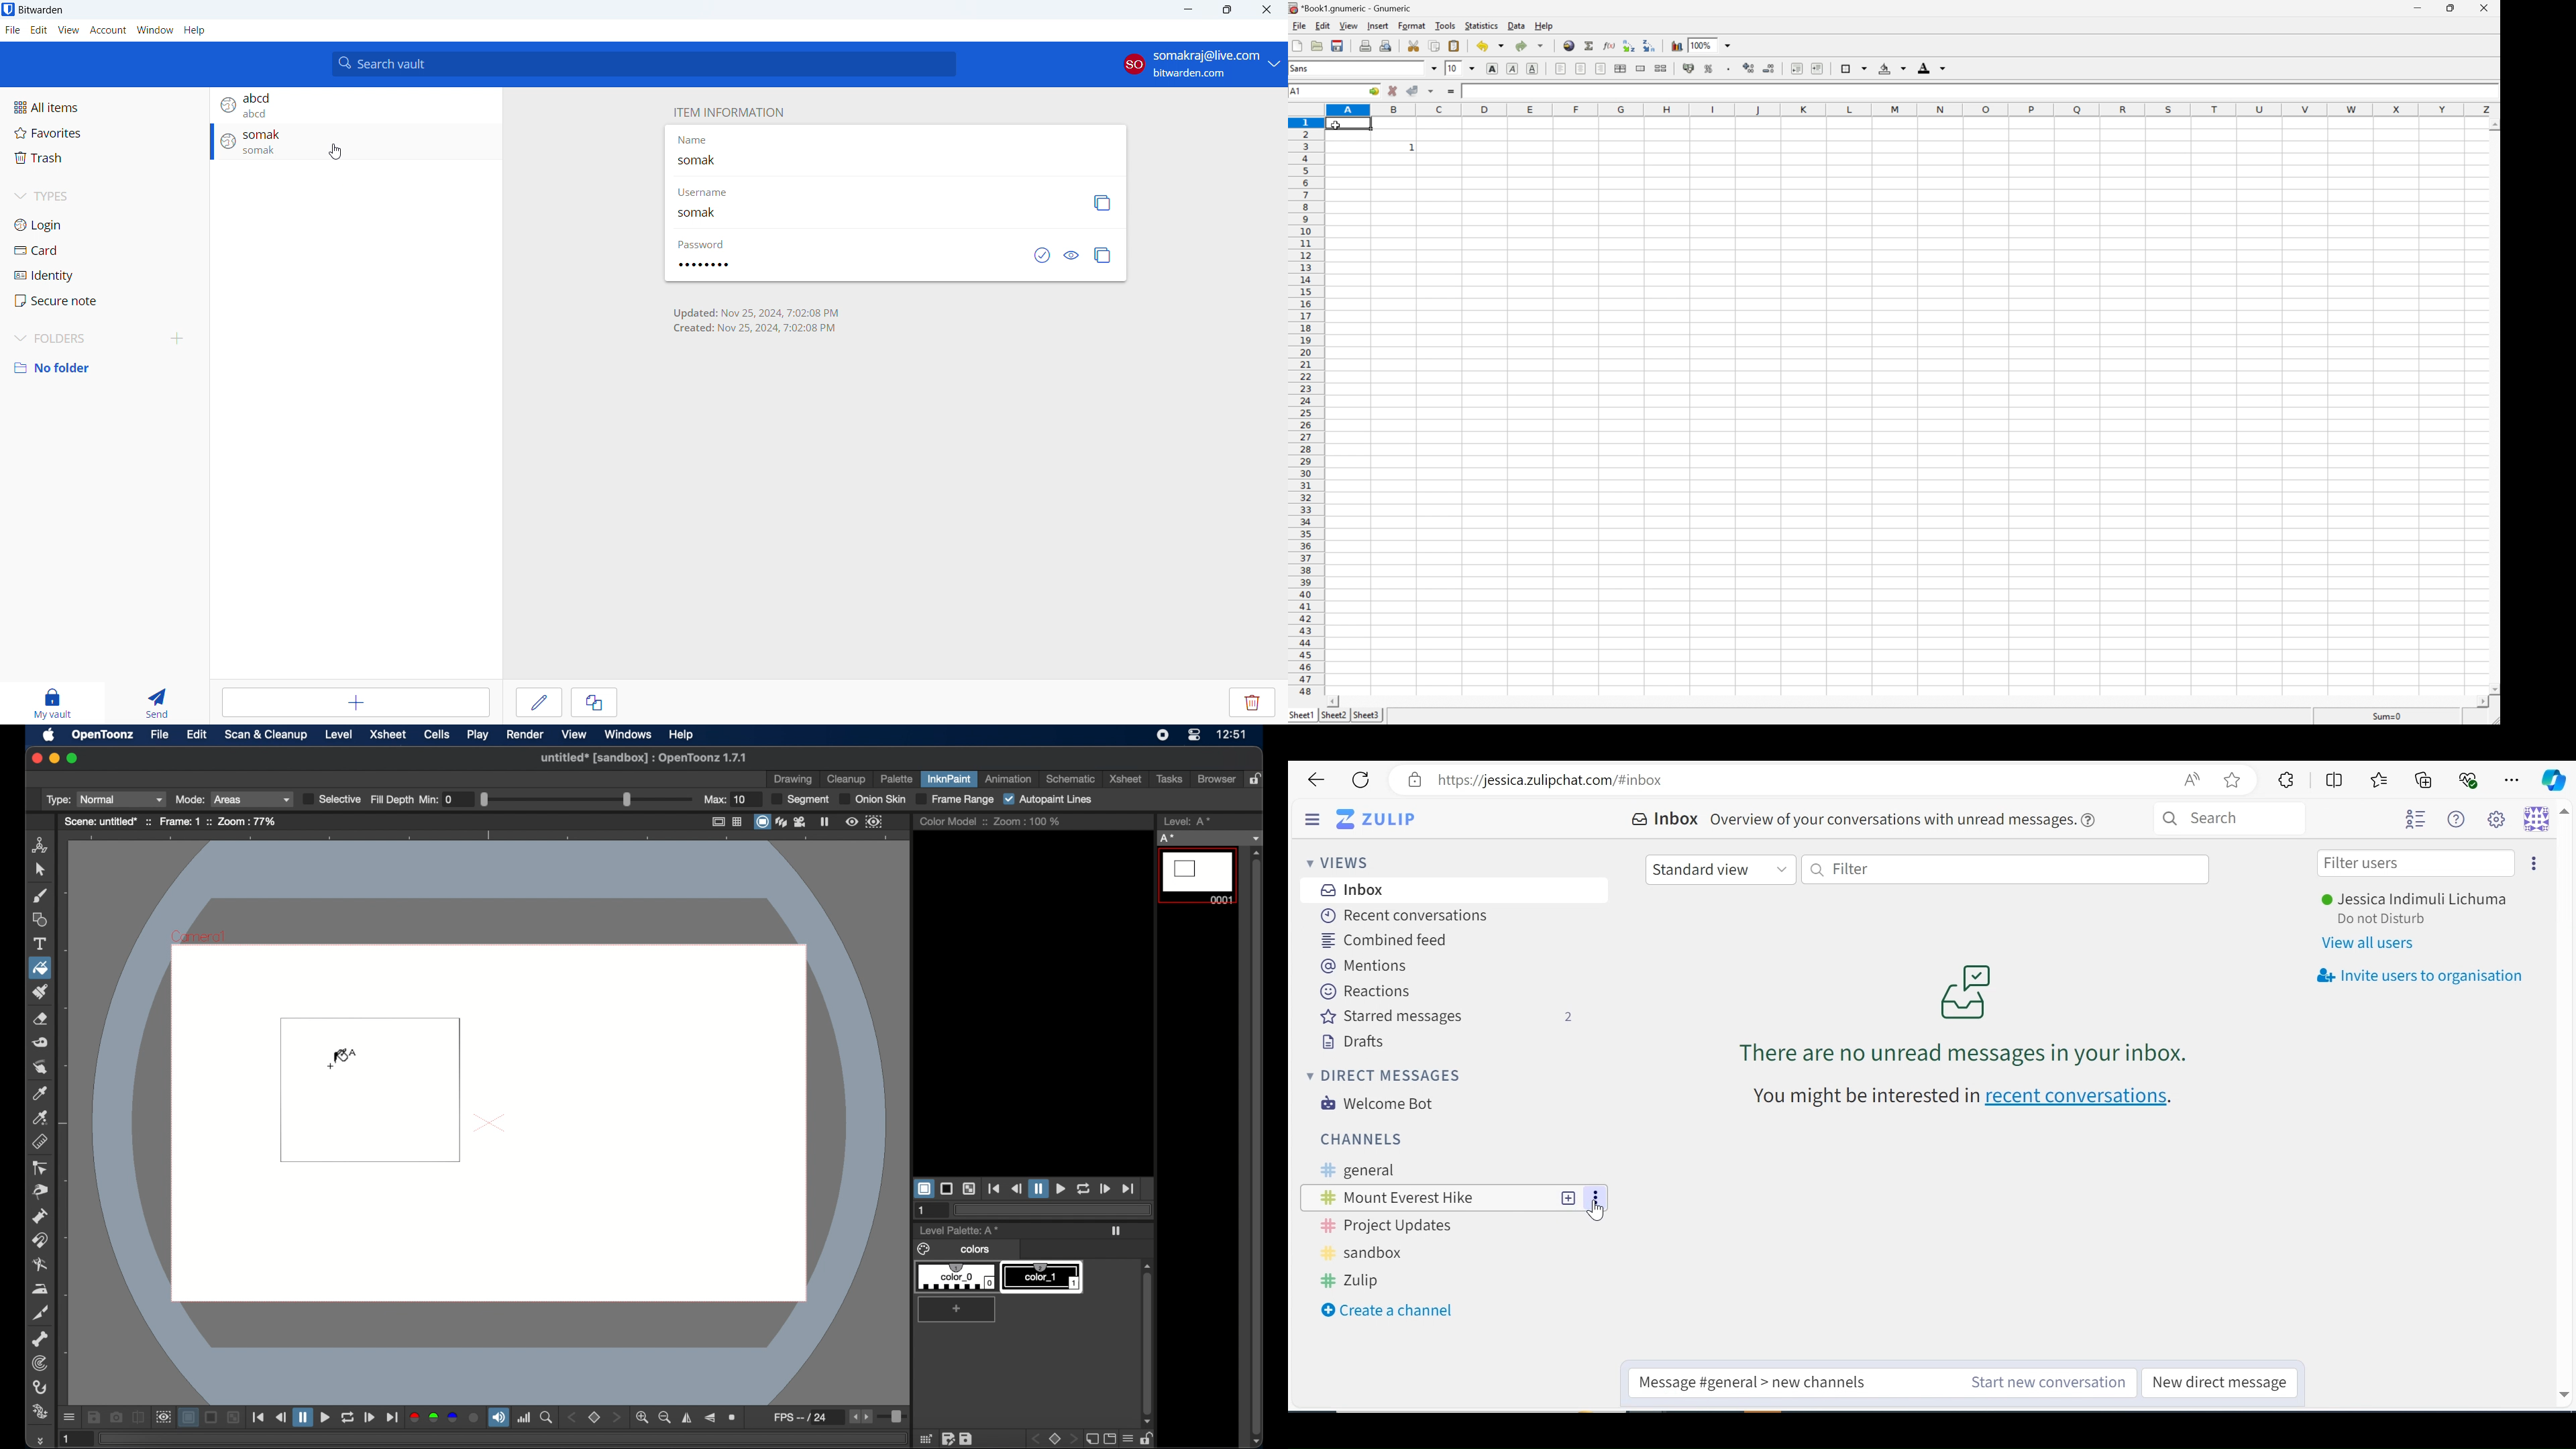 This screenshot has width=2576, height=1456. What do you see at coordinates (525, 735) in the screenshot?
I see `render` at bounding box center [525, 735].